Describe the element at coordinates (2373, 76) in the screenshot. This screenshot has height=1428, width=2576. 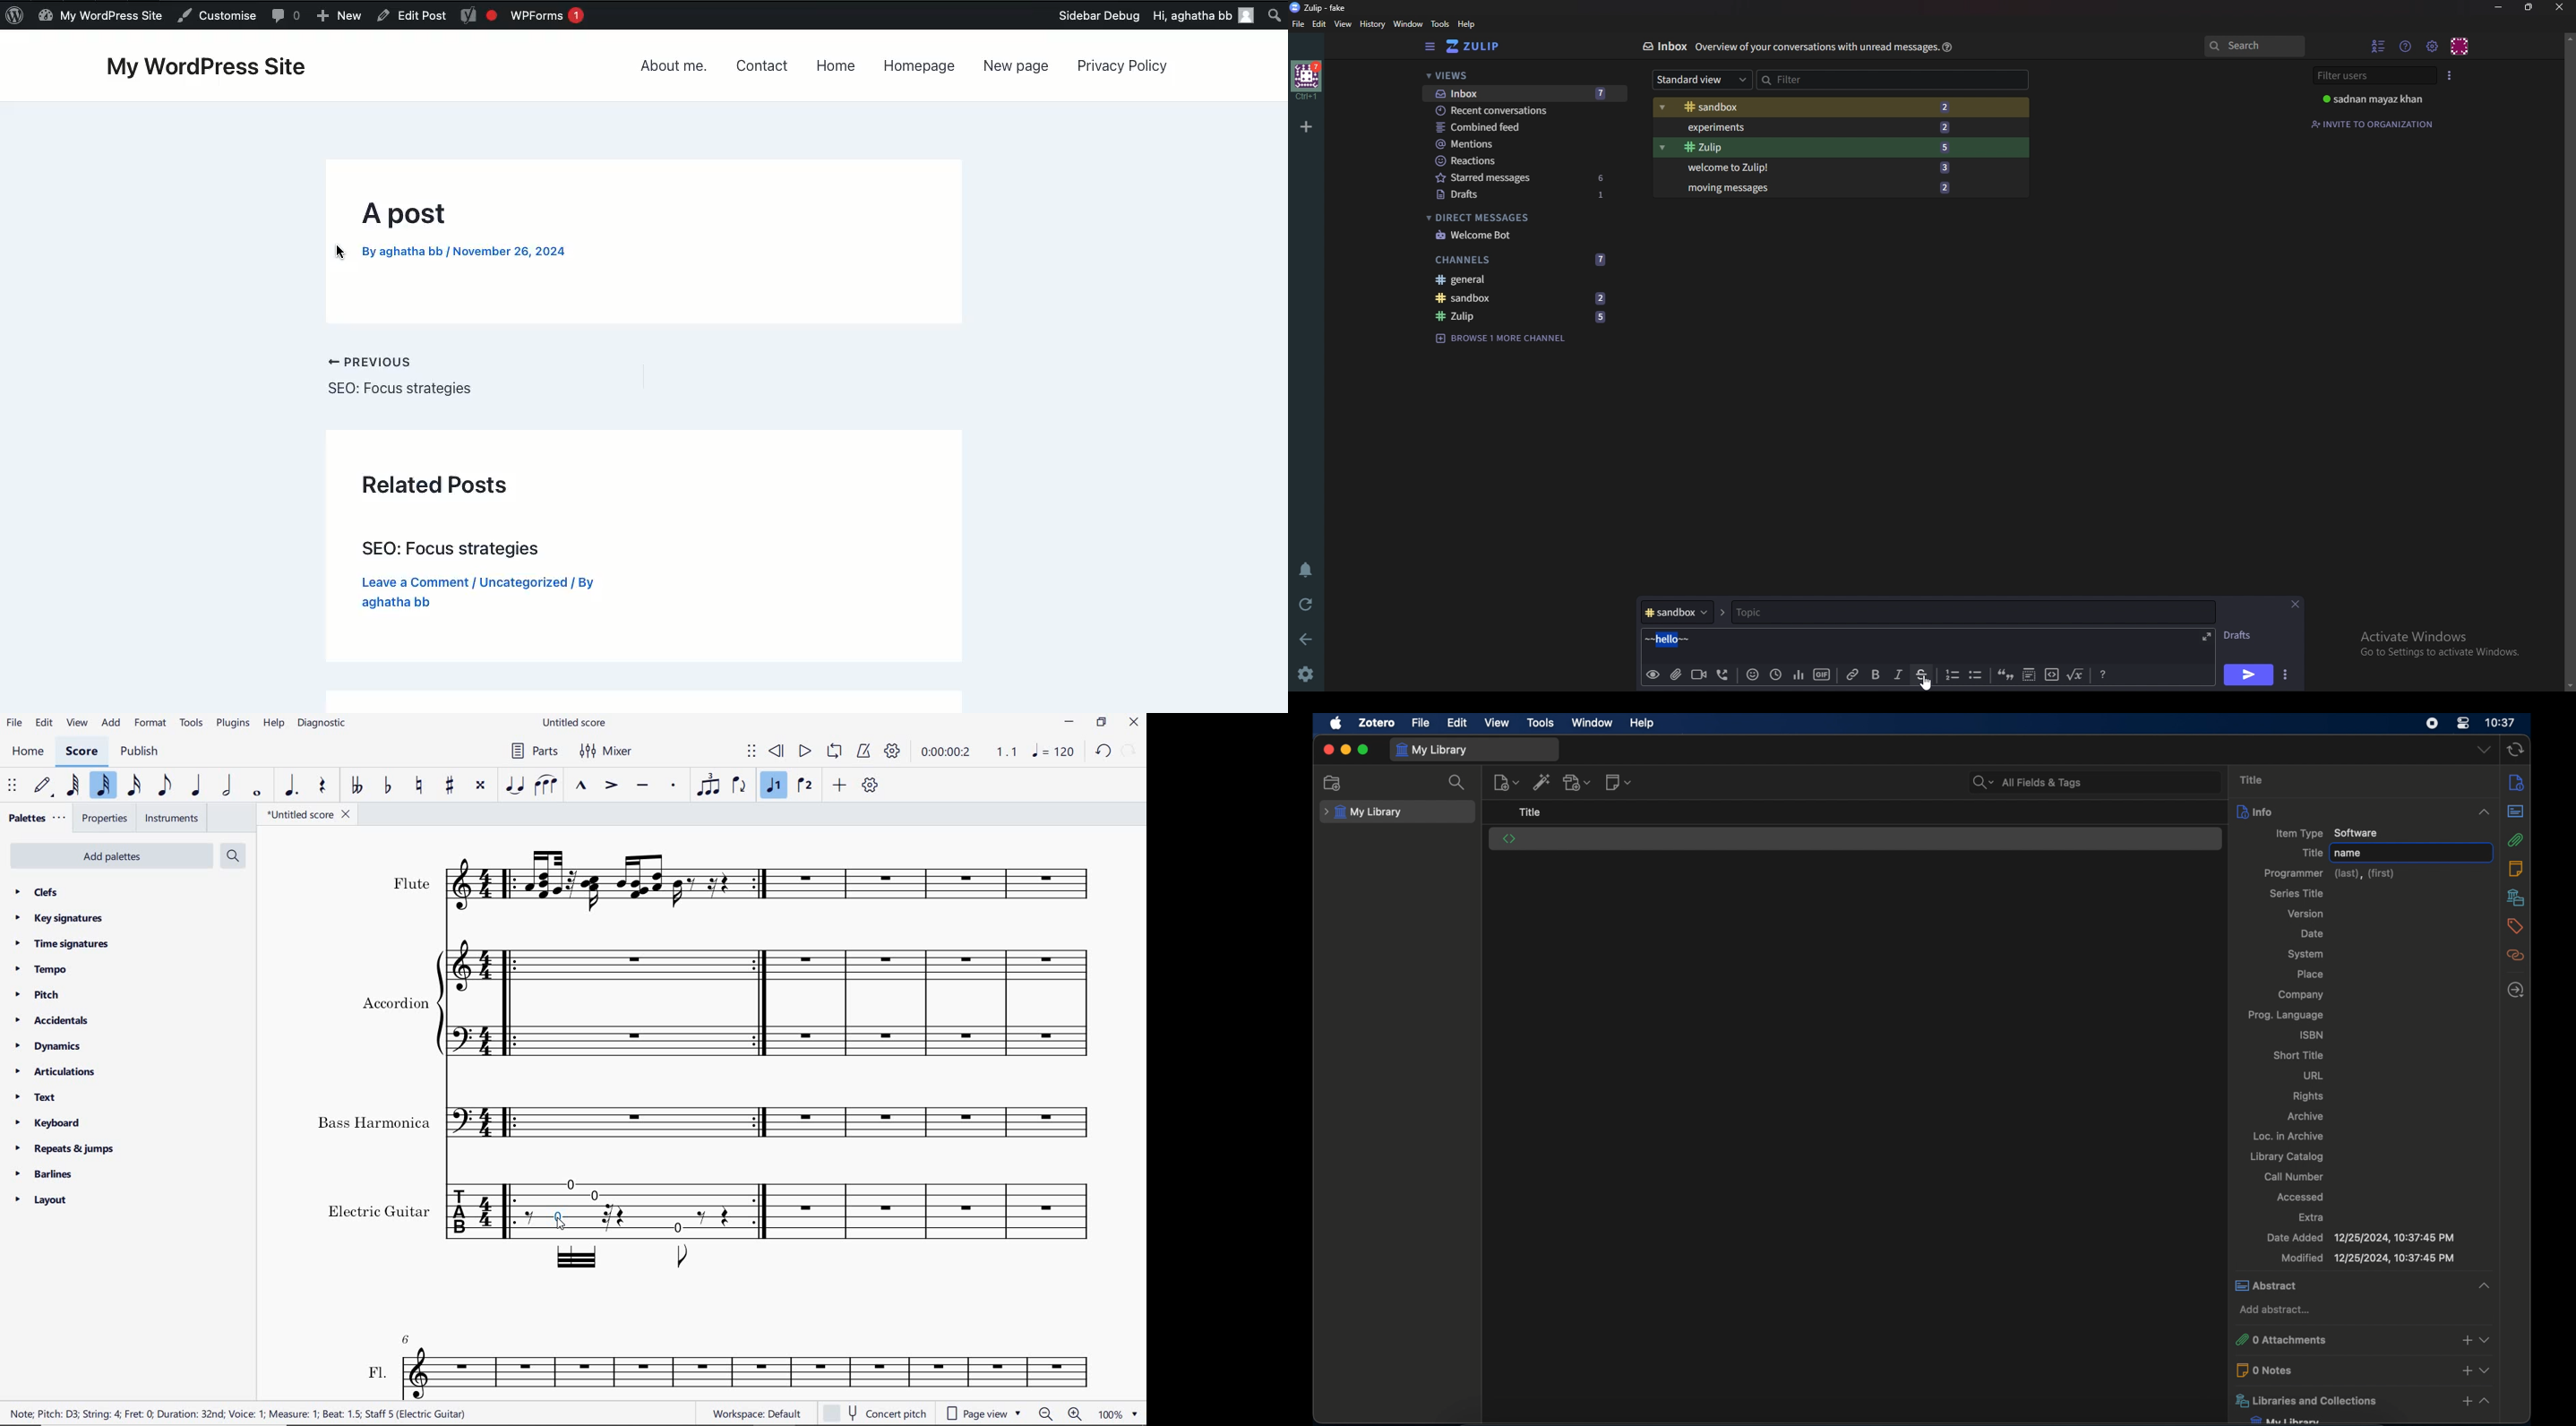
I see `Filter users` at that location.